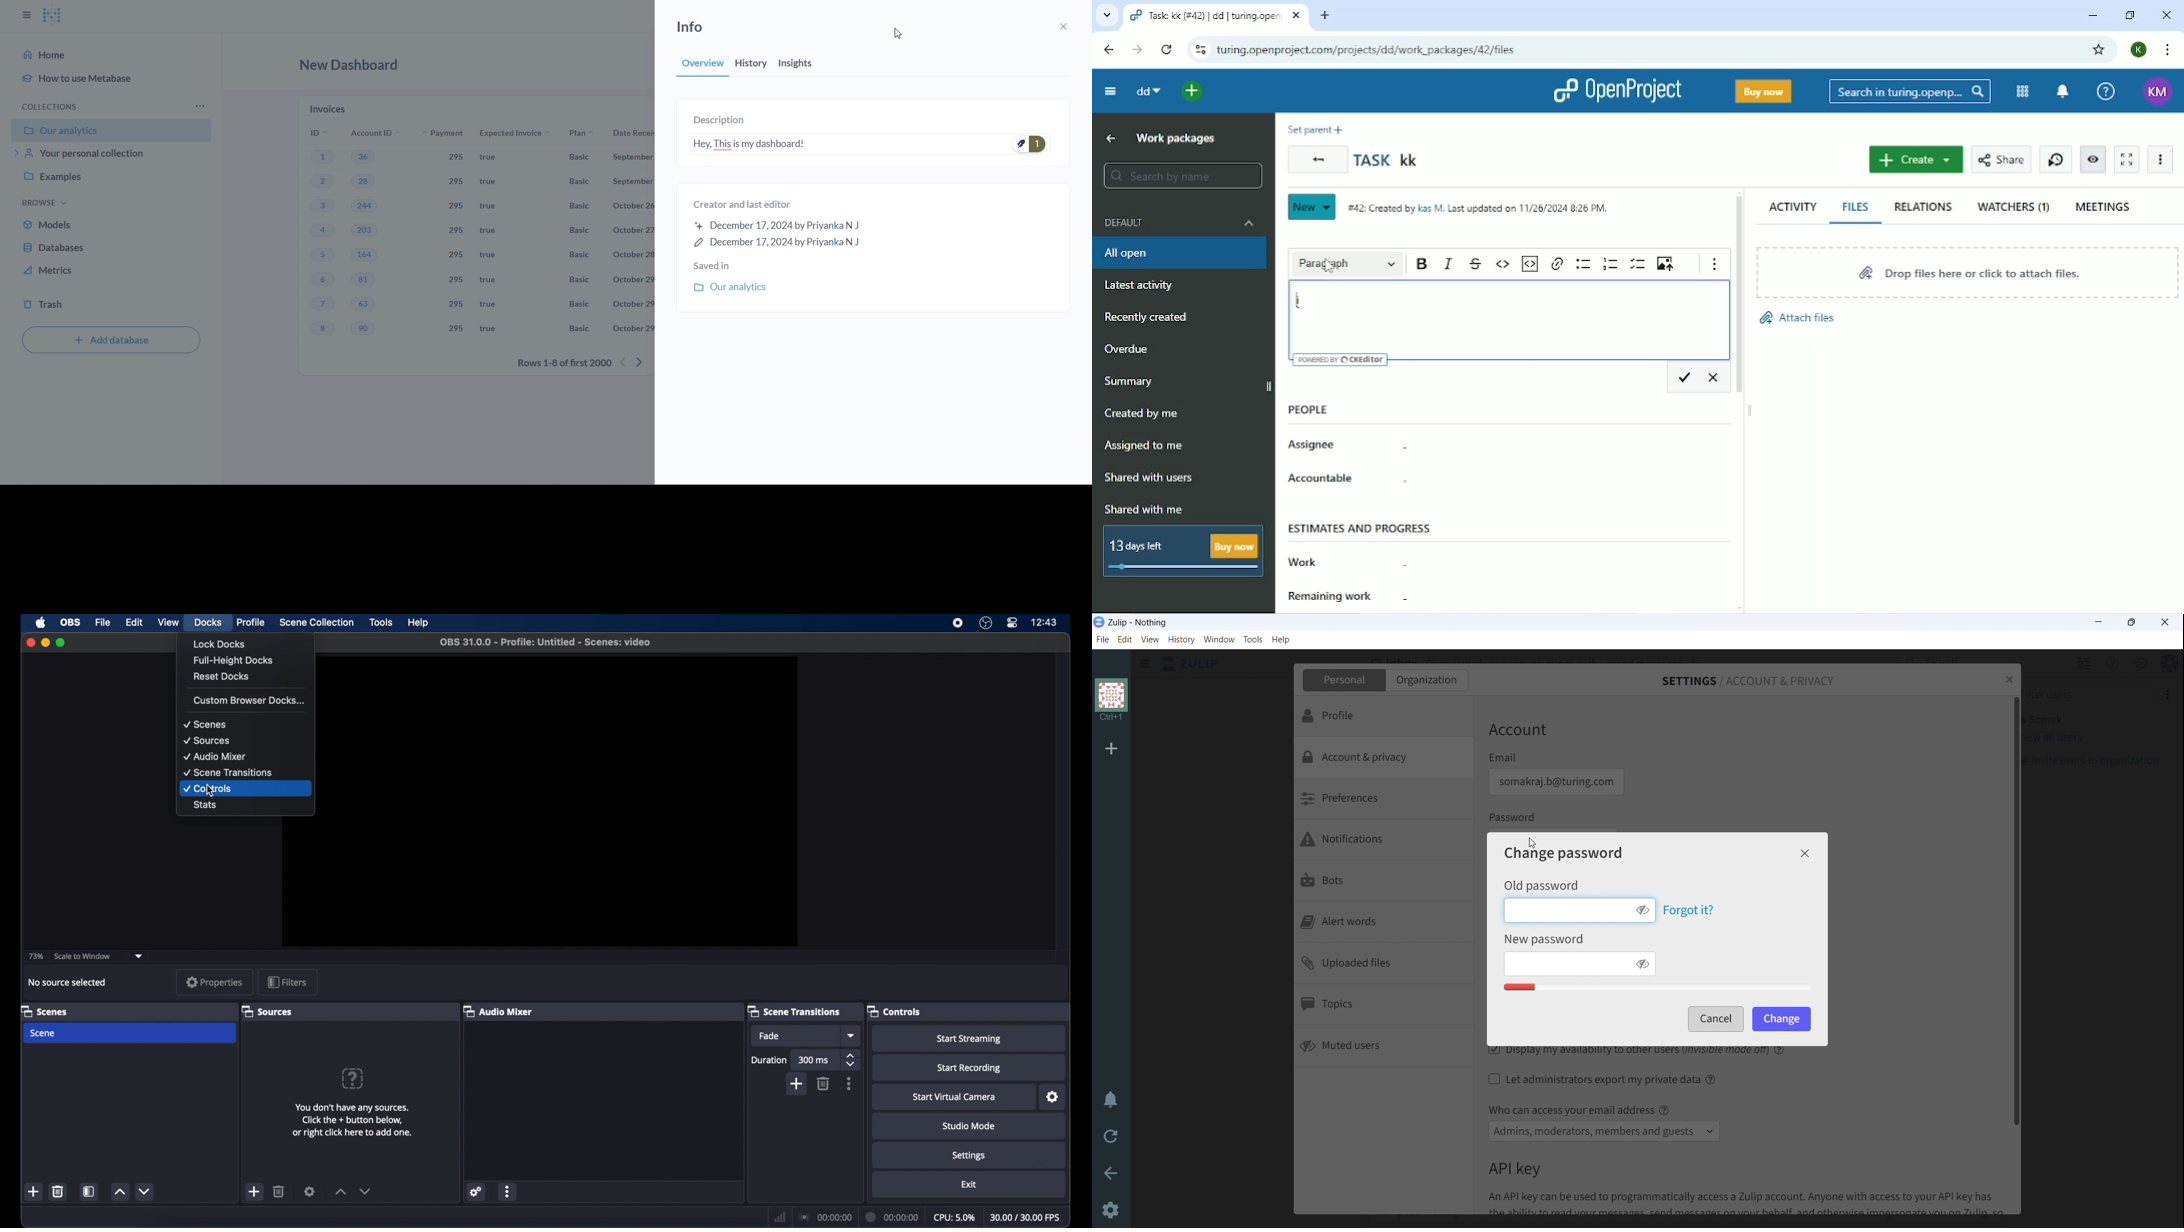 Image resolution: width=2184 pixels, height=1232 pixels. Describe the element at coordinates (1353, 448) in the screenshot. I see `Assignee` at that location.